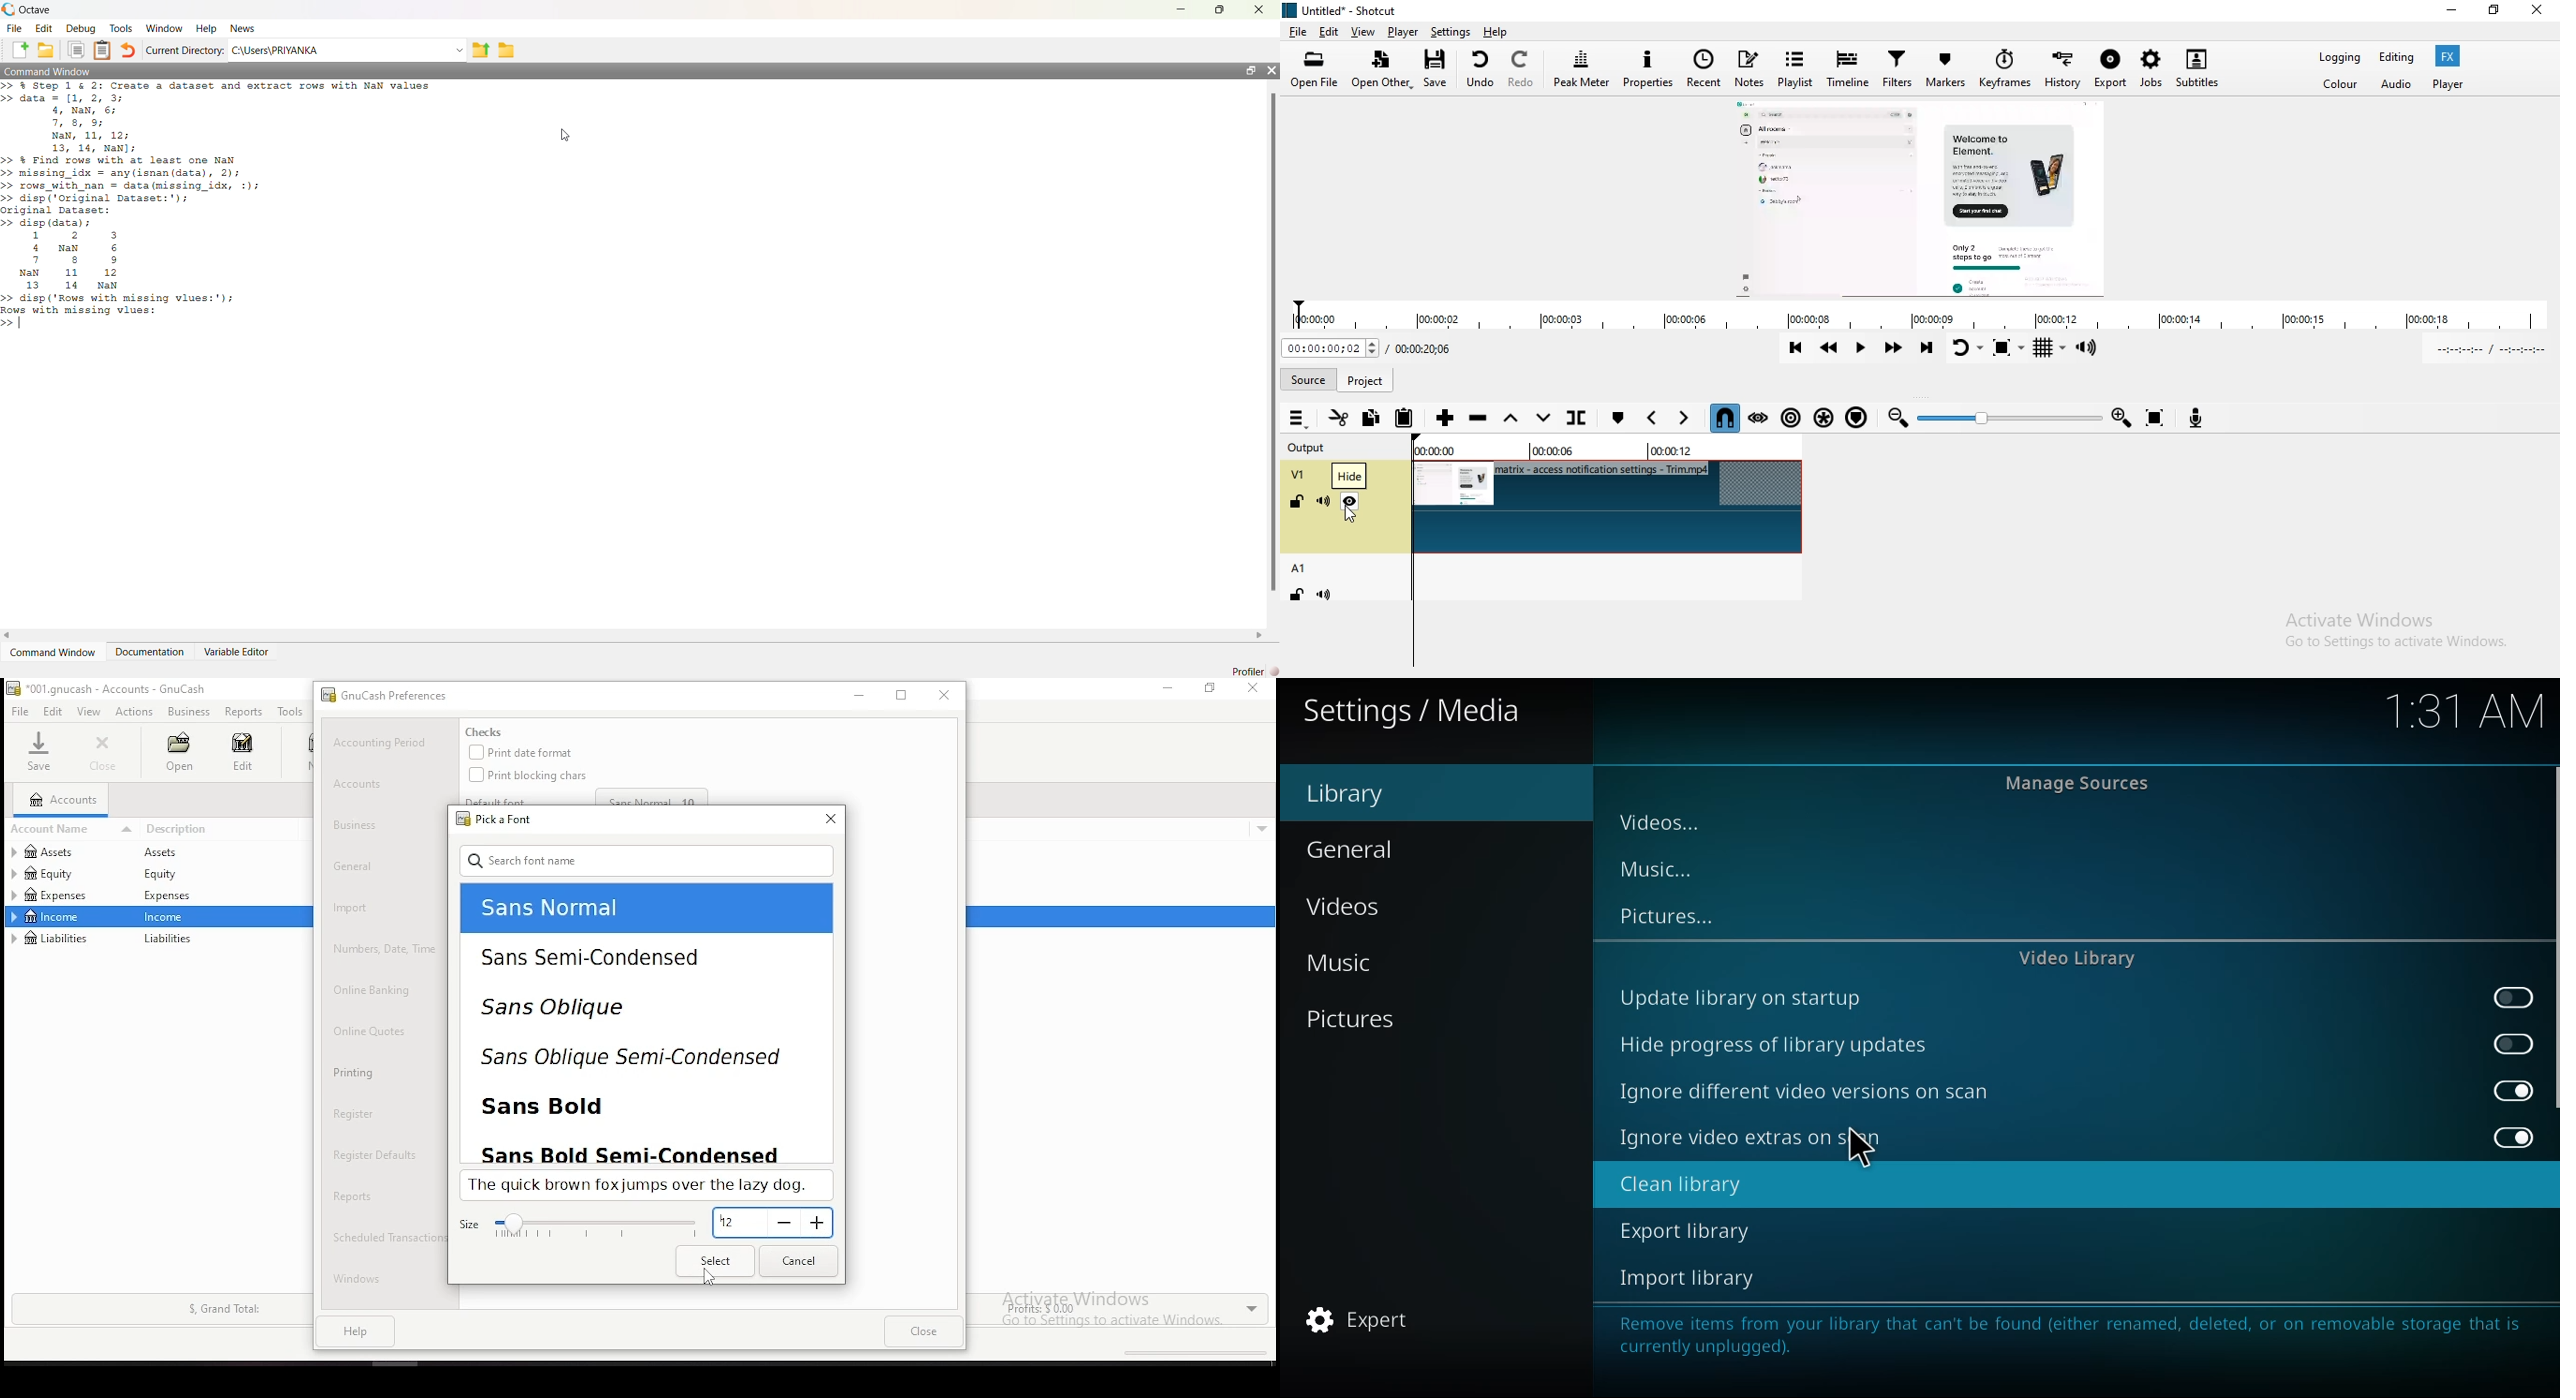 The height and width of the screenshot is (1400, 2576). What do you see at coordinates (135, 712) in the screenshot?
I see `actions` at bounding box center [135, 712].